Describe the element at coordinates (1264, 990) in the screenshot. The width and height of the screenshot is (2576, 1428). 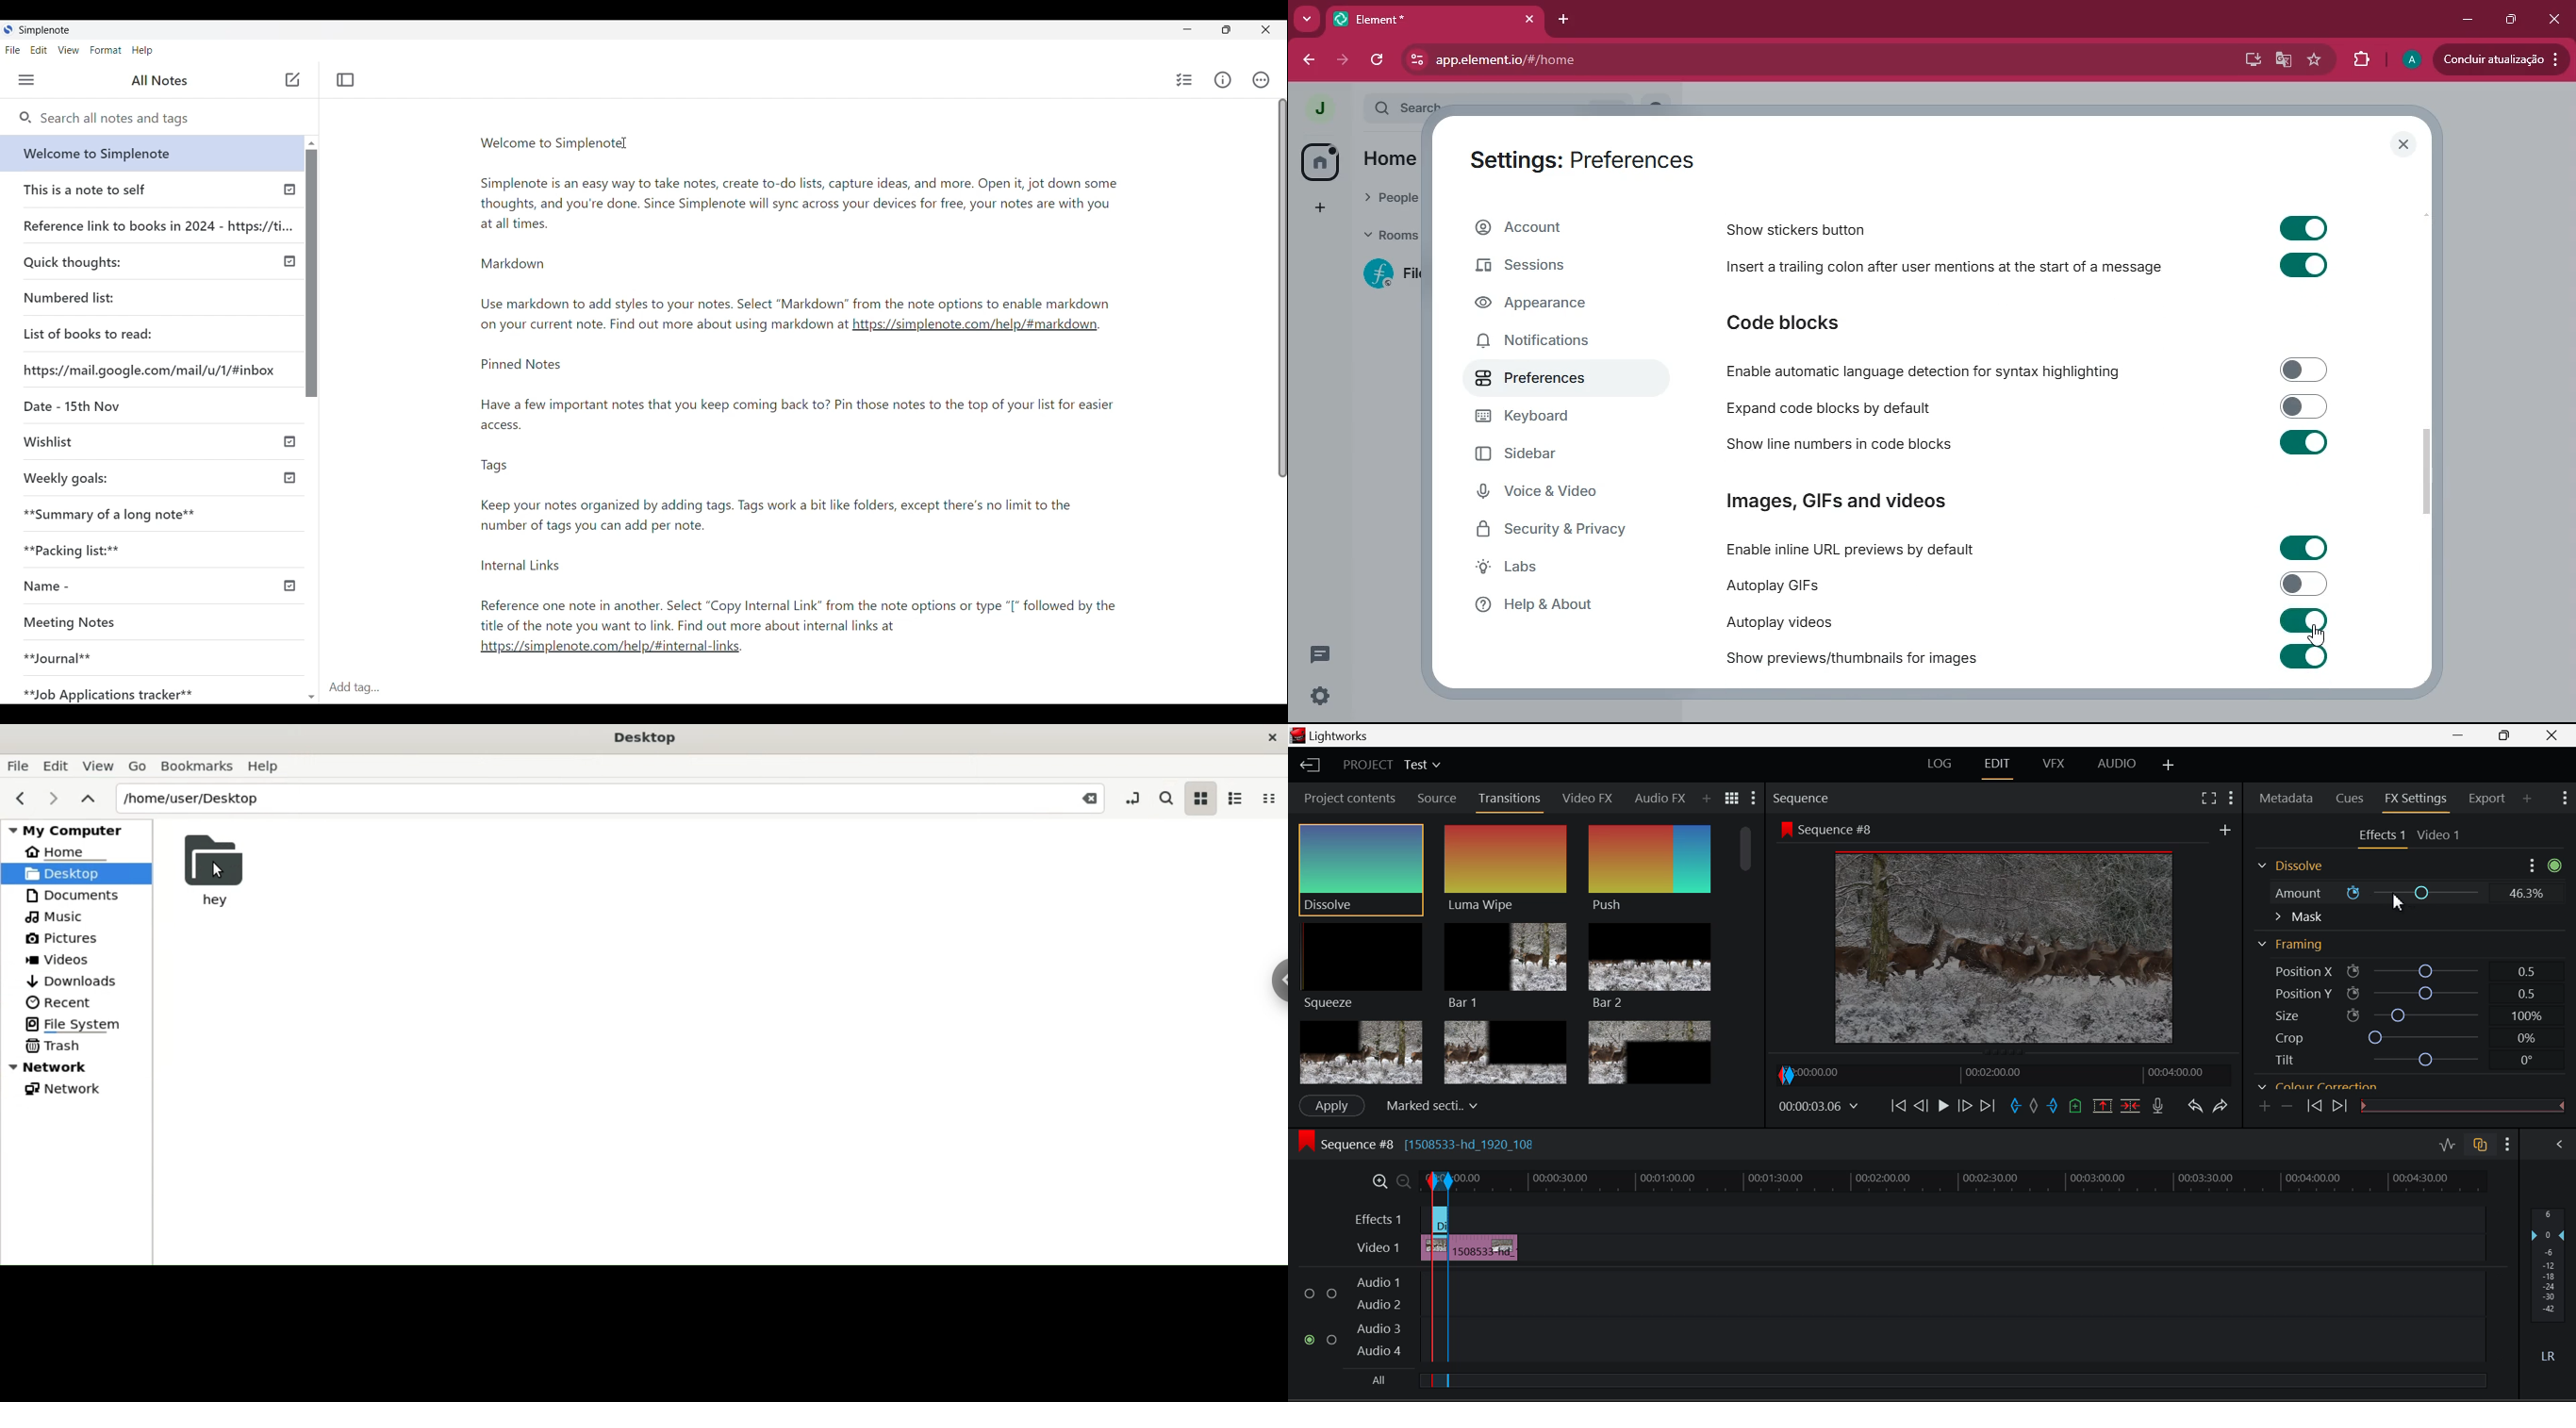
I see `Sidebar` at that location.